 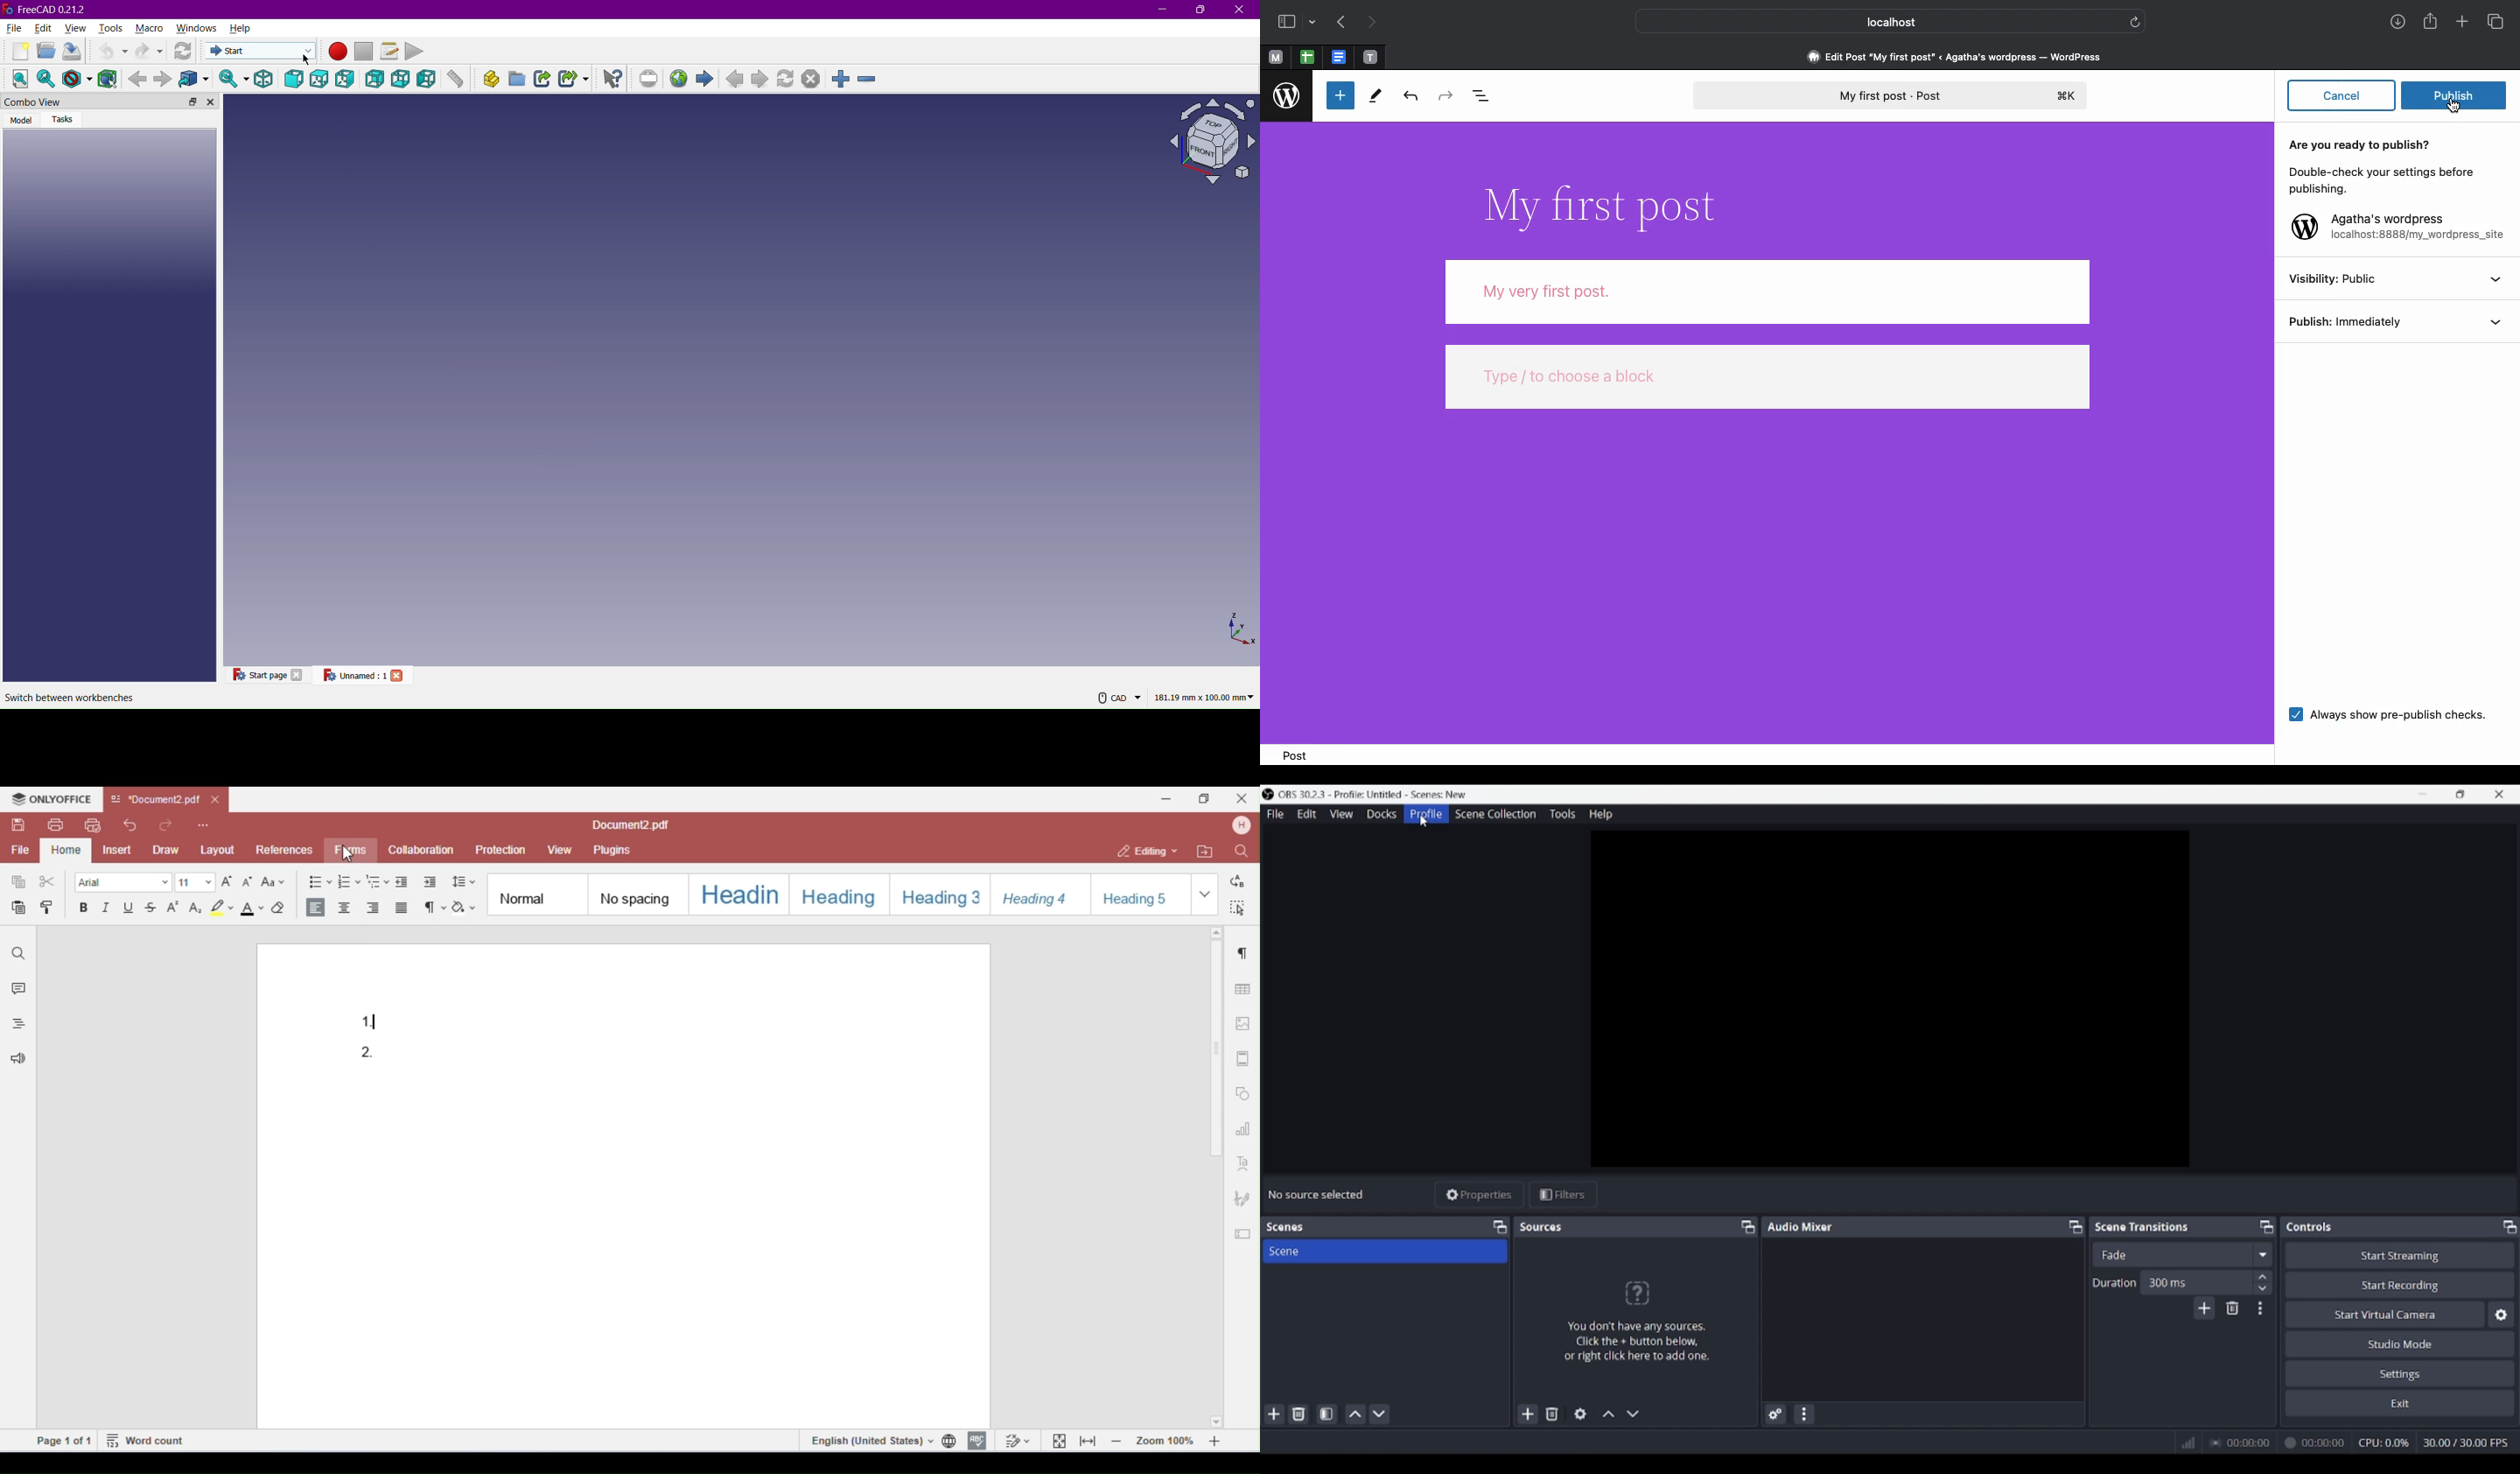 I want to click on Combo View, so click(x=79, y=102).